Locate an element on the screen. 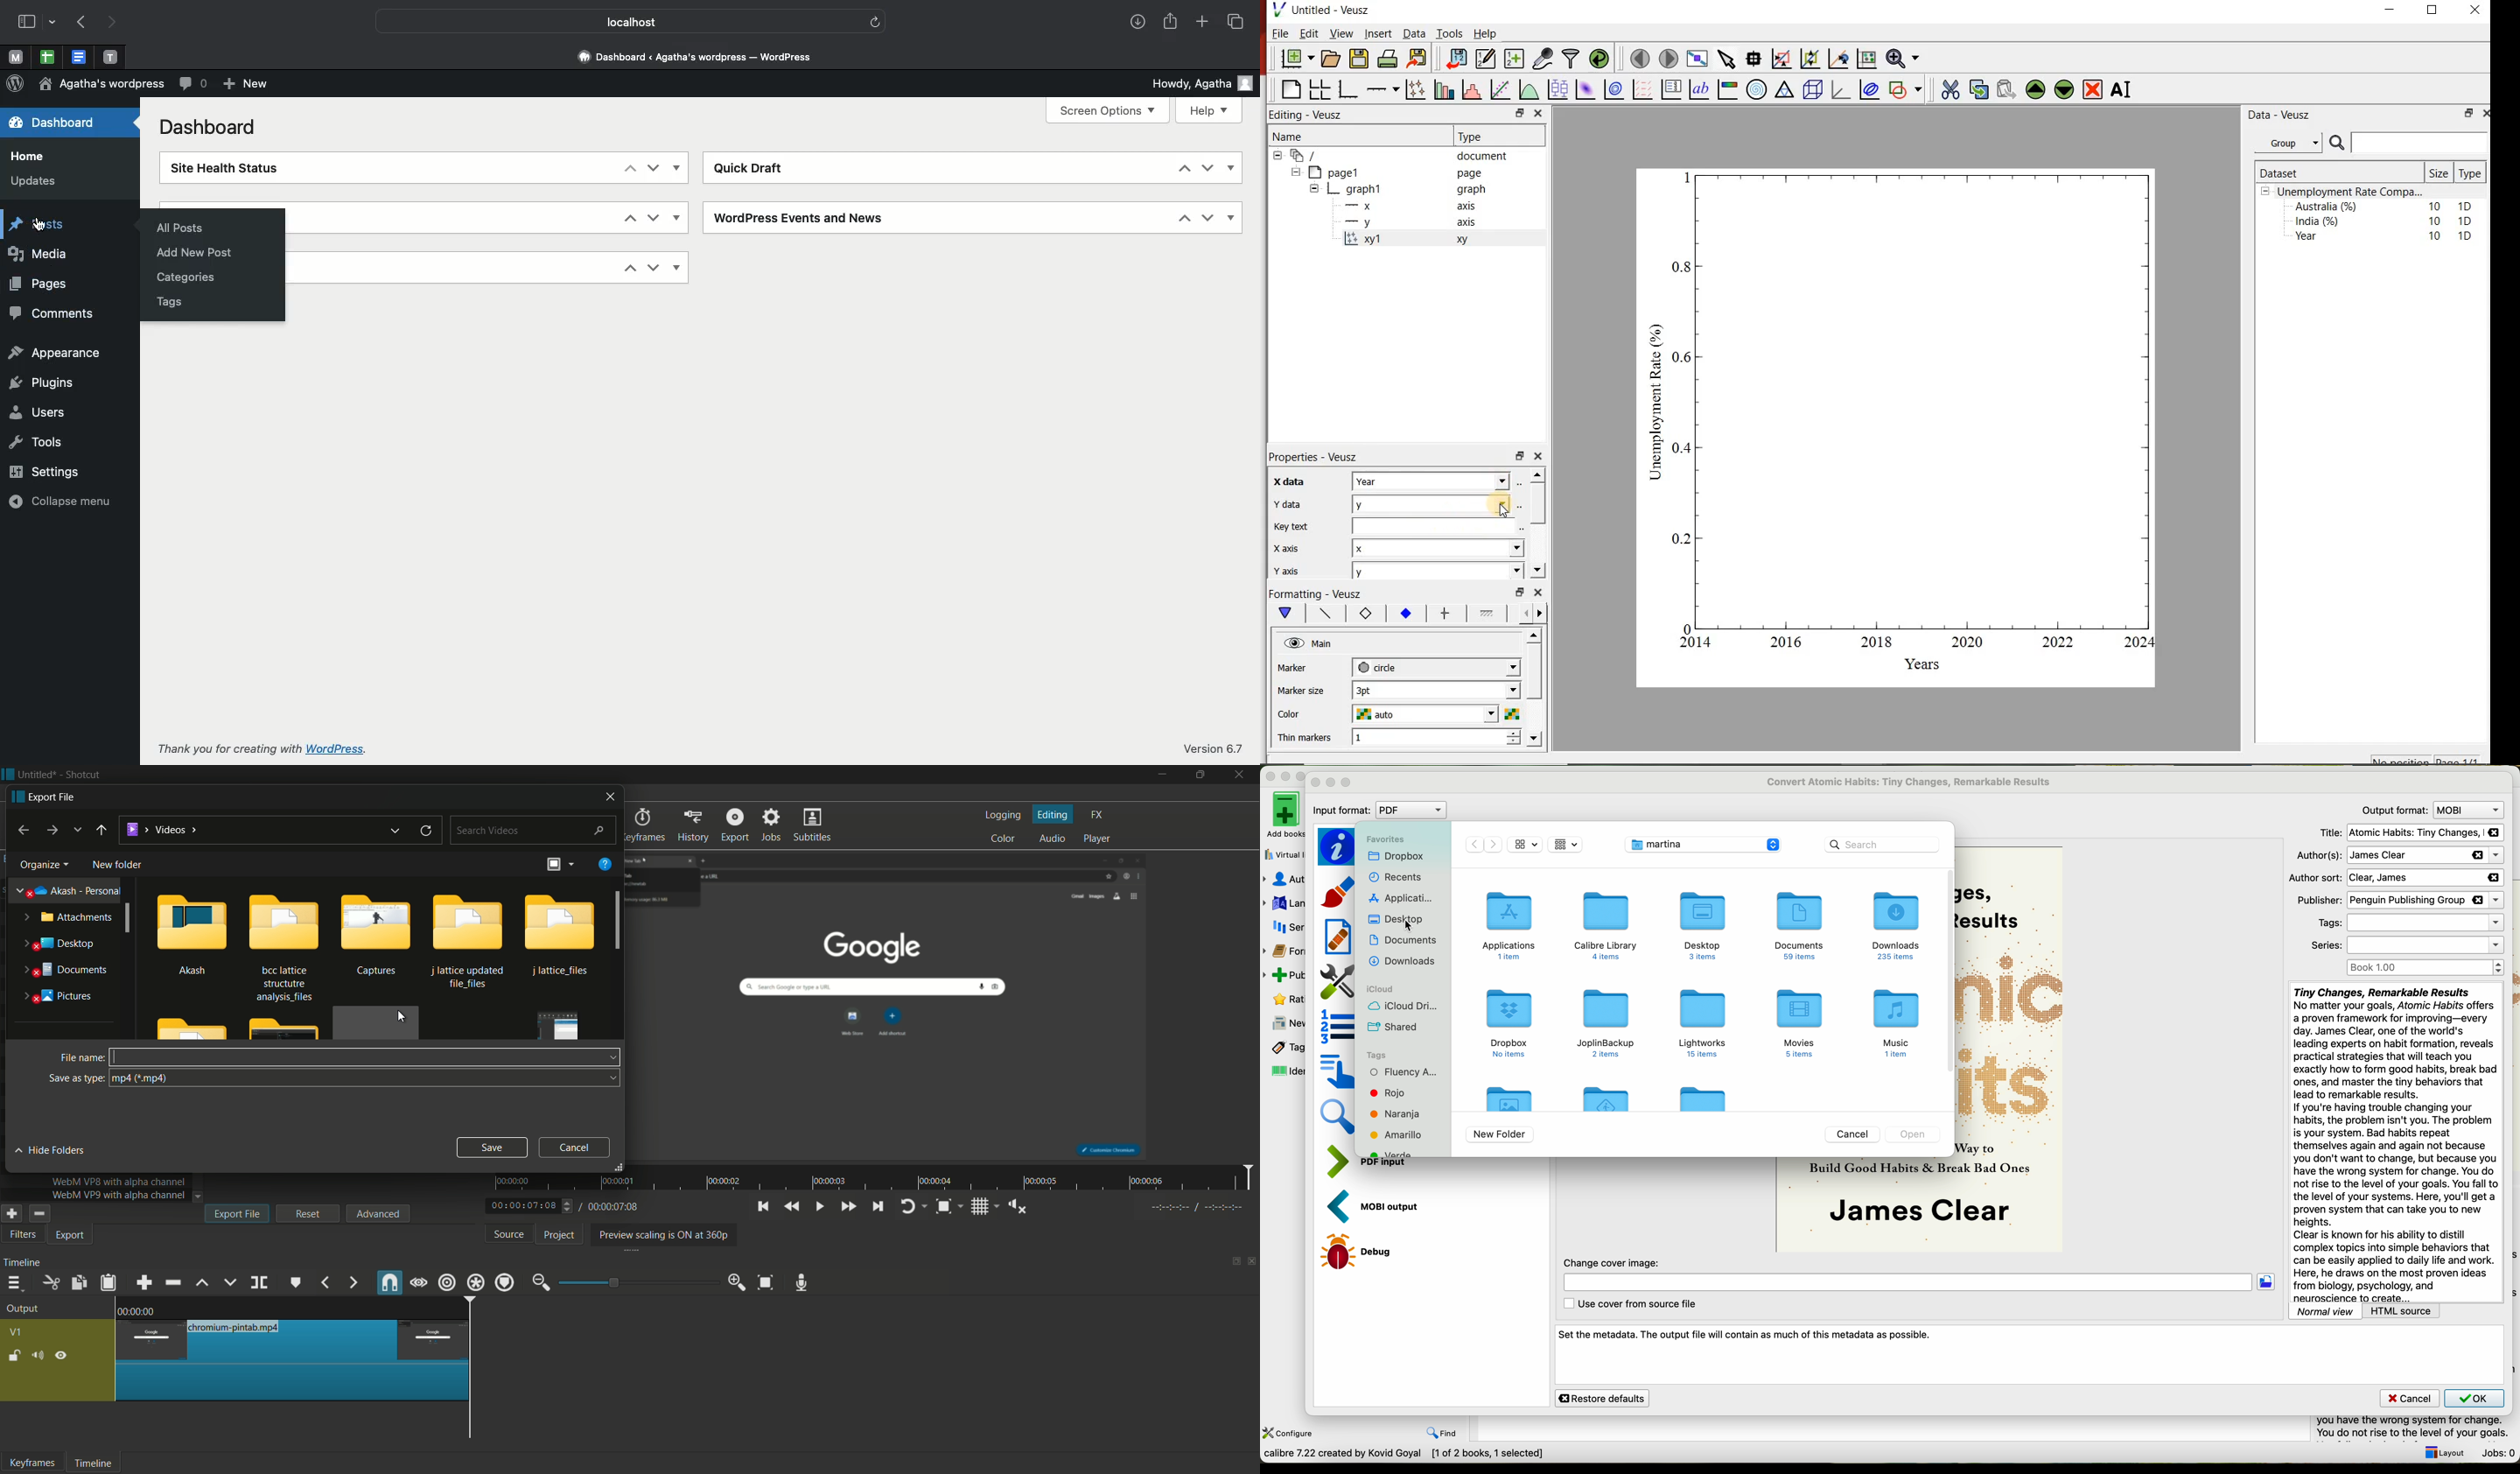 Image resolution: width=2520 pixels, height=1484 pixels. logging is located at coordinates (1001, 816).